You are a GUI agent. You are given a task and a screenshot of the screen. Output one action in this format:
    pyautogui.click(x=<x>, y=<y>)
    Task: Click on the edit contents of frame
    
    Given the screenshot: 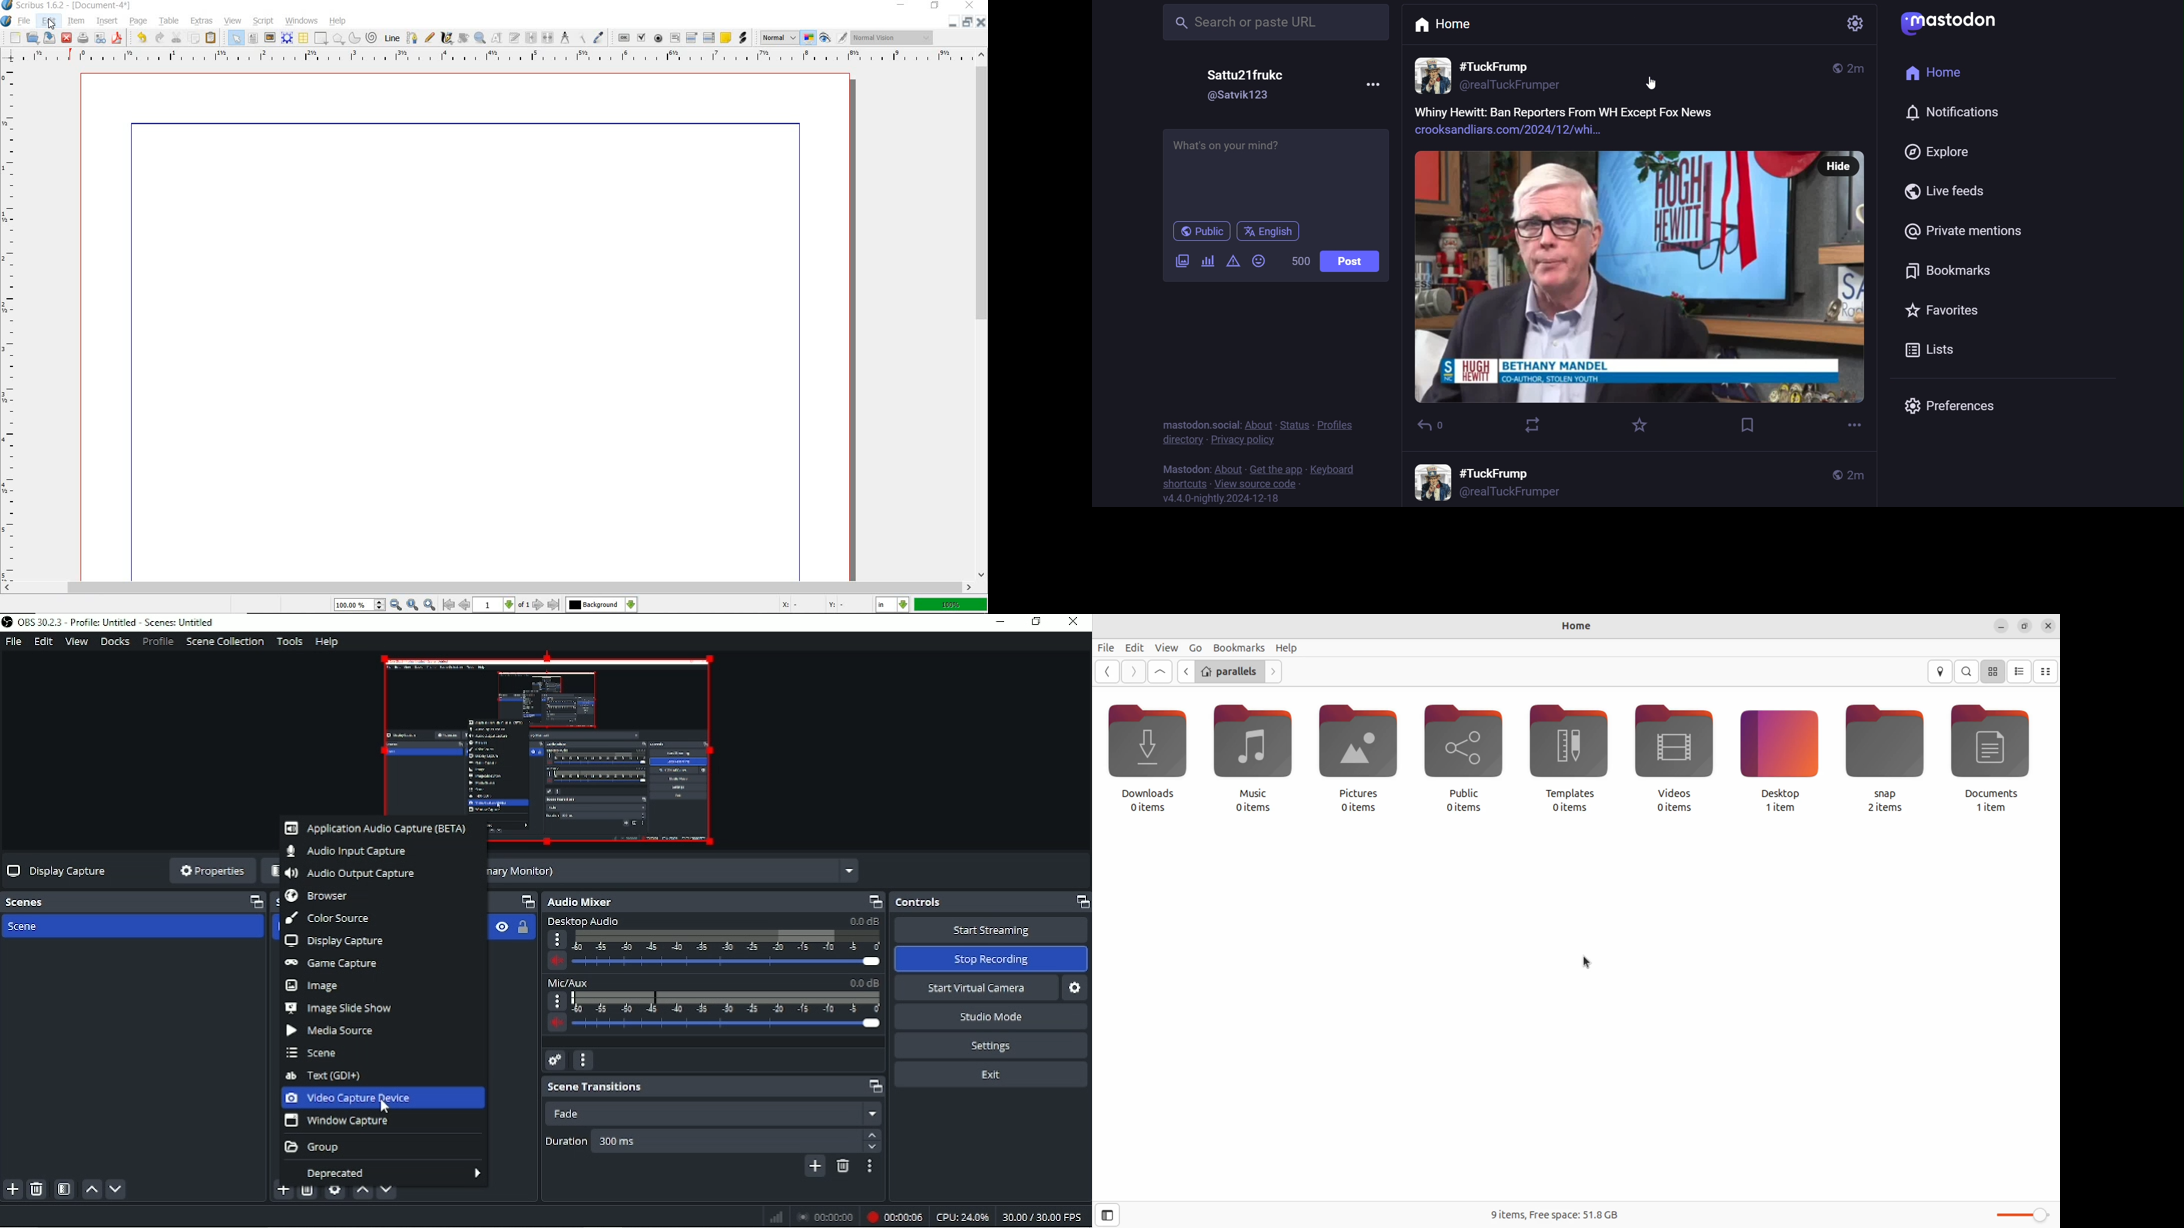 What is the action you would take?
    pyautogui.click(x=498, y=39)
    